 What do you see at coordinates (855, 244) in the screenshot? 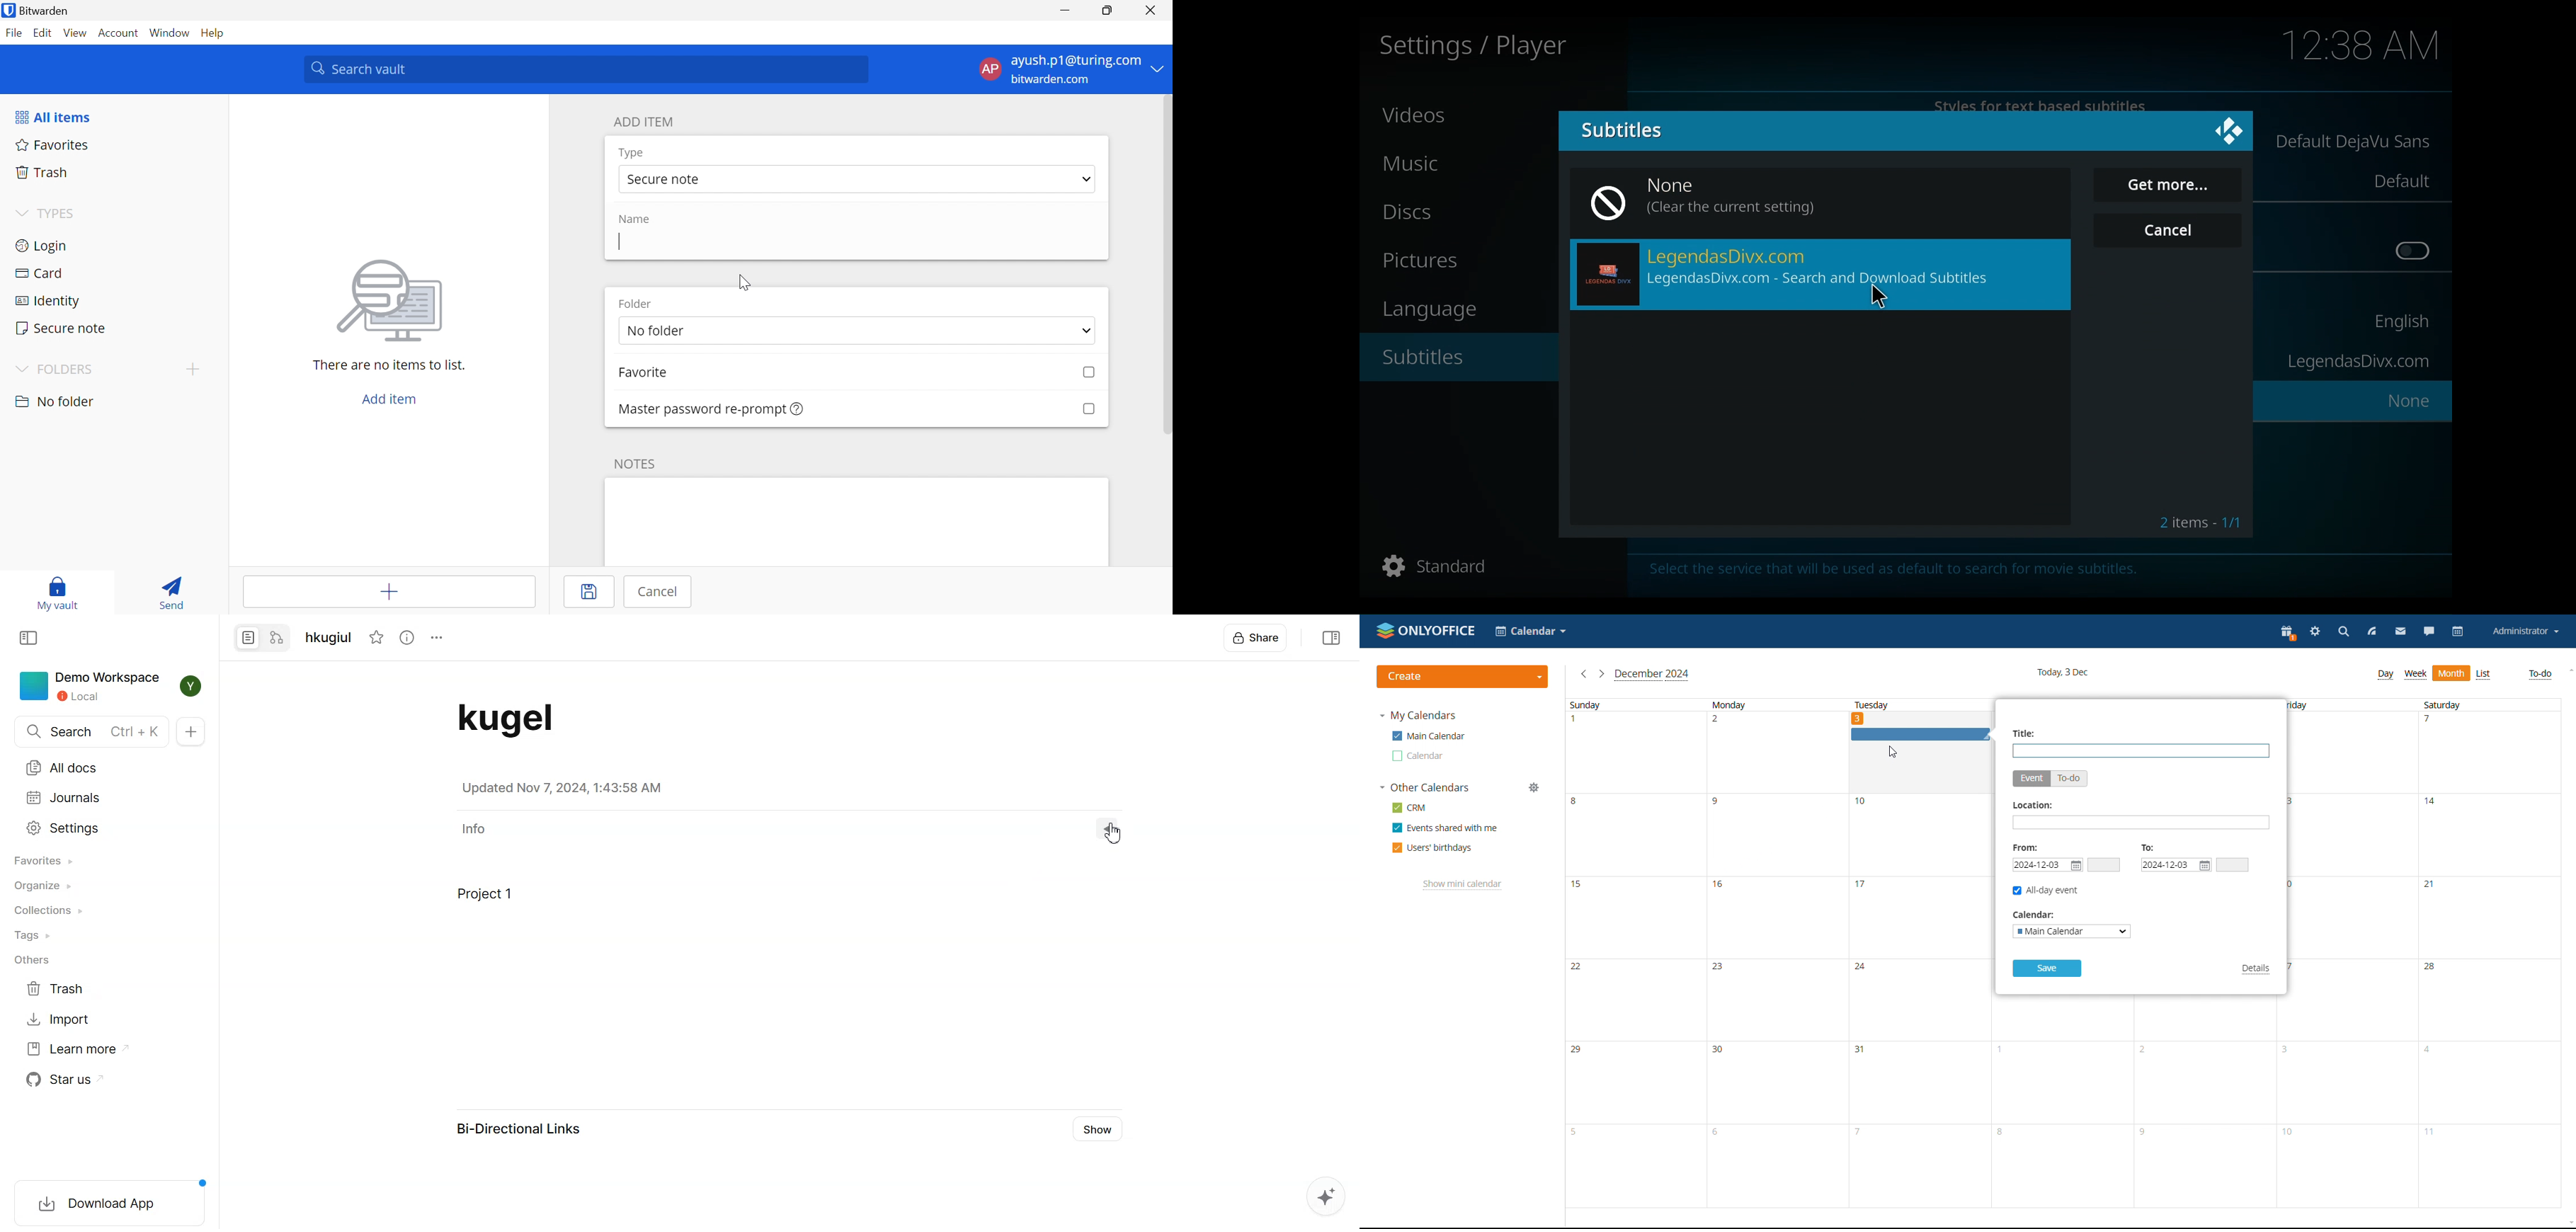
I see `add name` at bounding box center [855, 244].